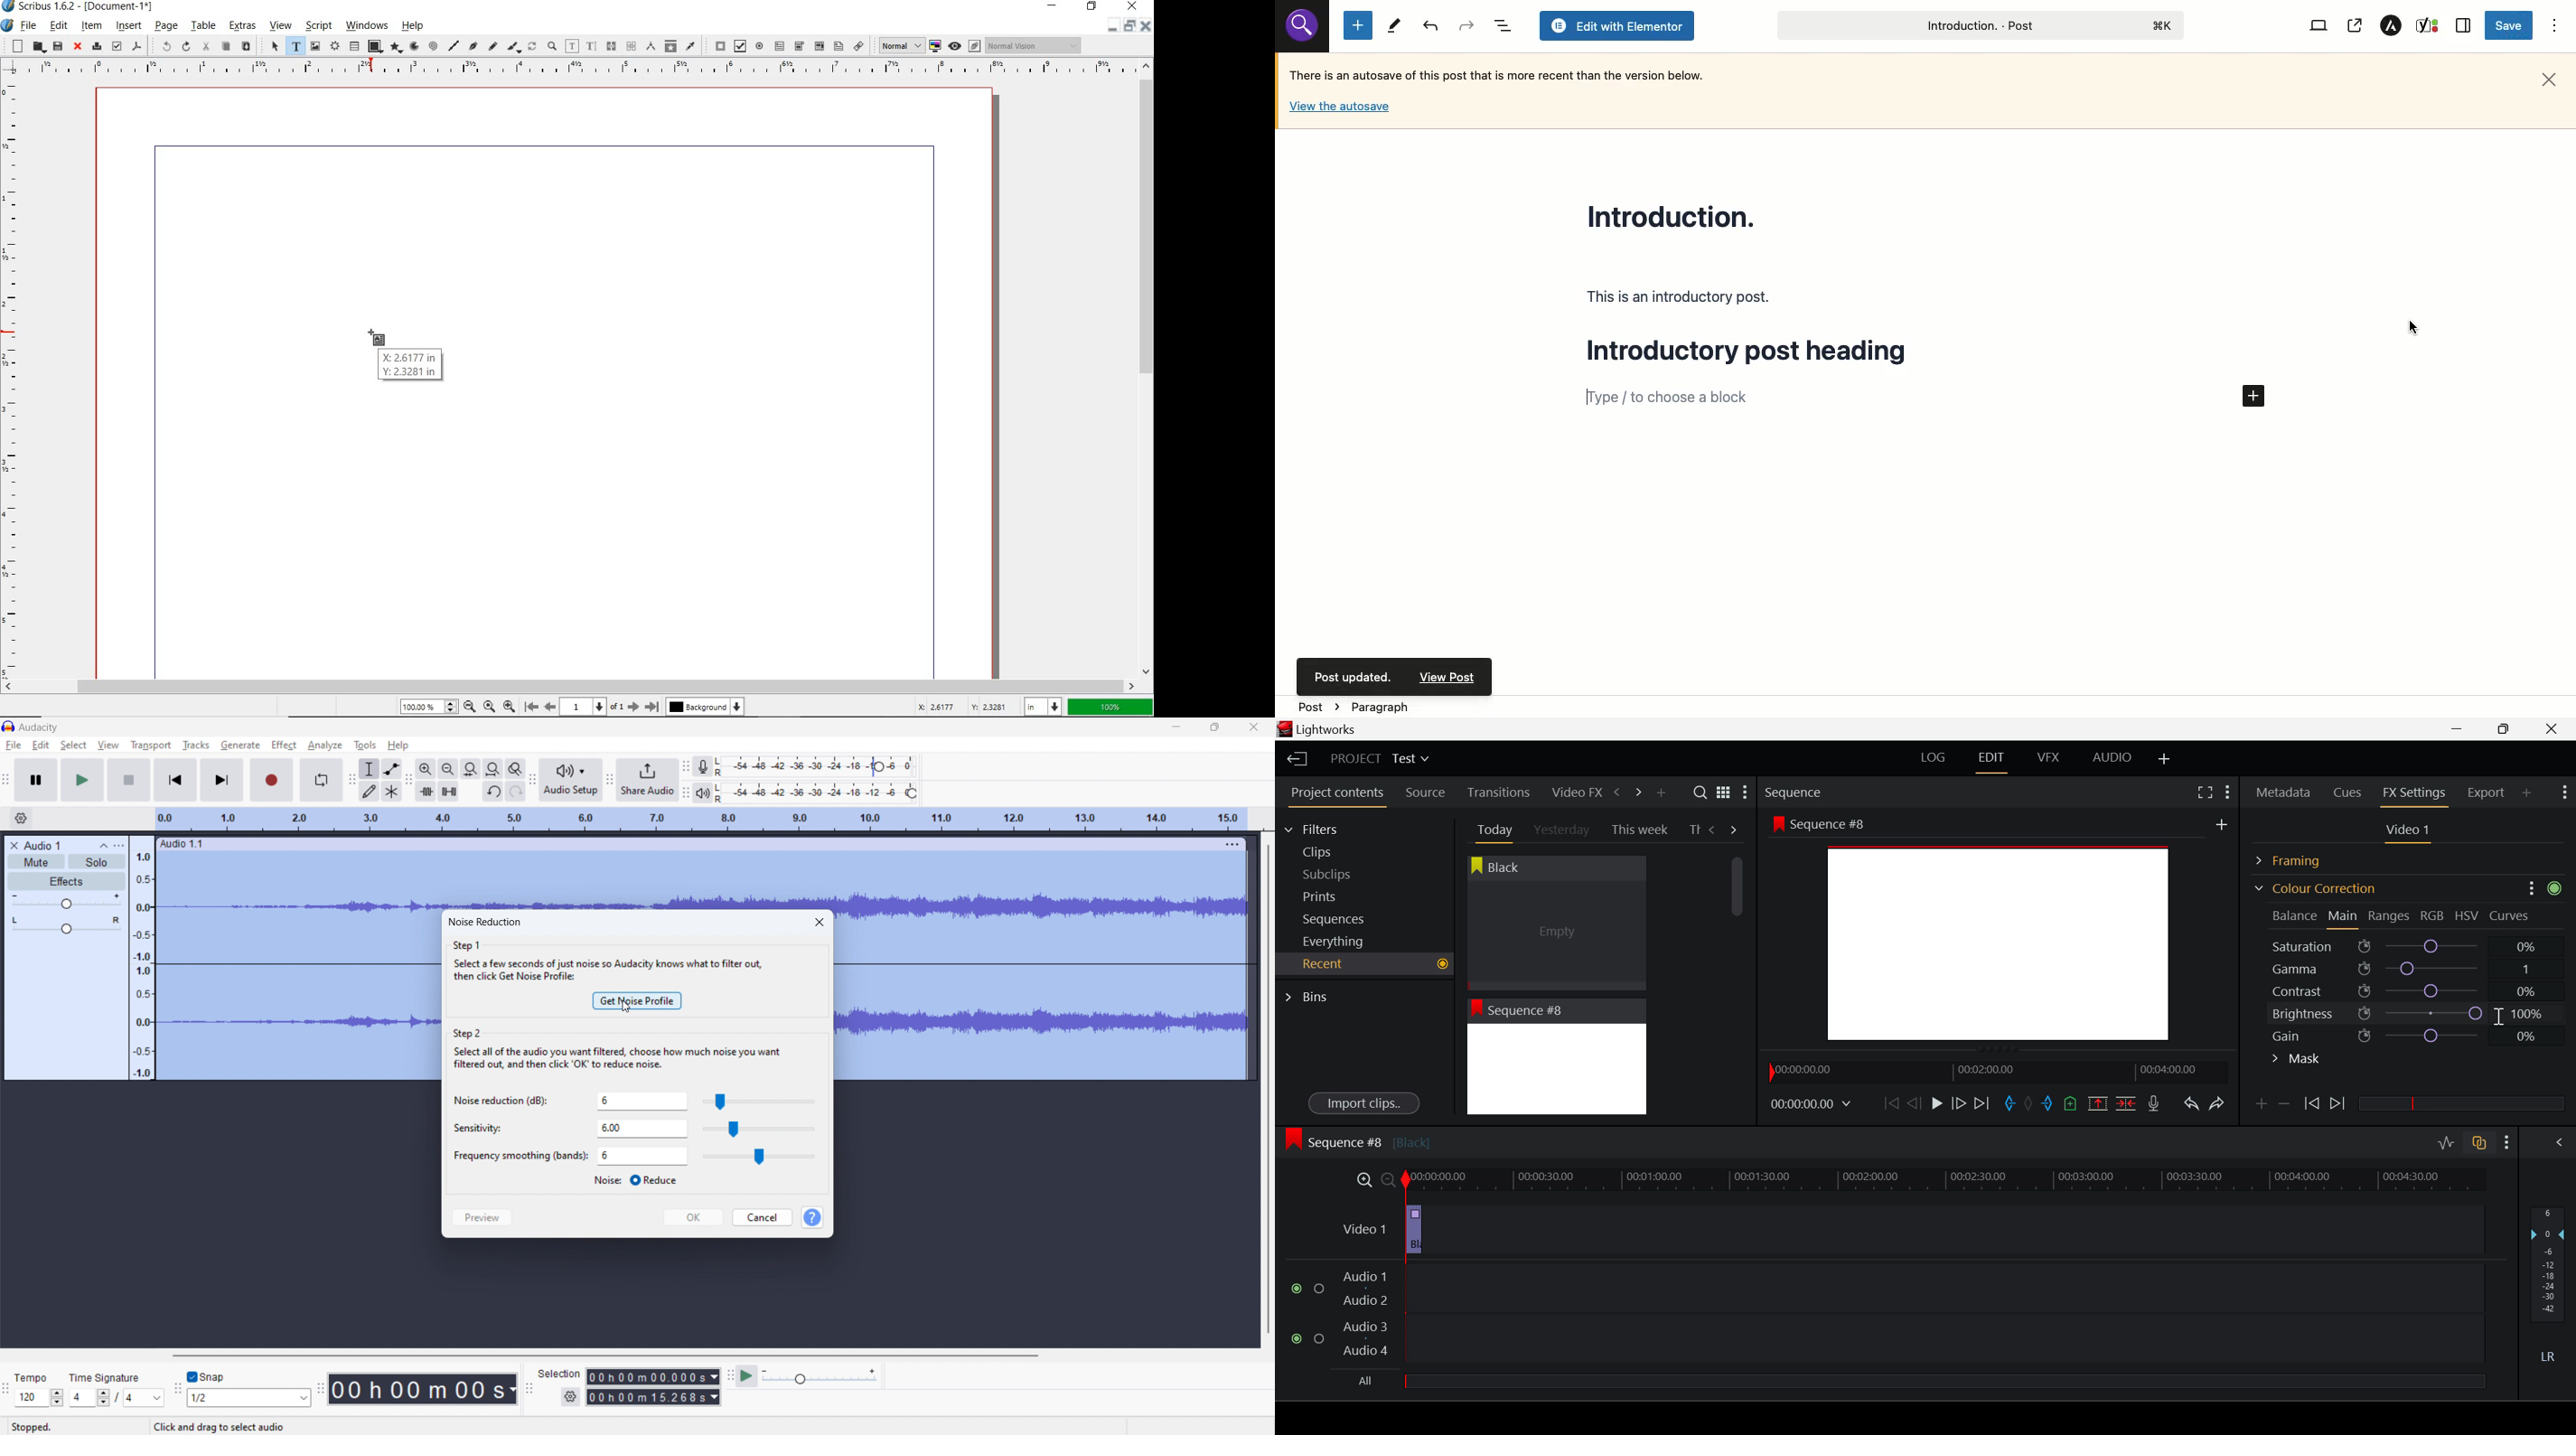 Image resolution: width=2576 pixels, height=1456 pixels. Describe the element at coordinates (393, 791) in the screenshot. I see `multi tool` at that location.